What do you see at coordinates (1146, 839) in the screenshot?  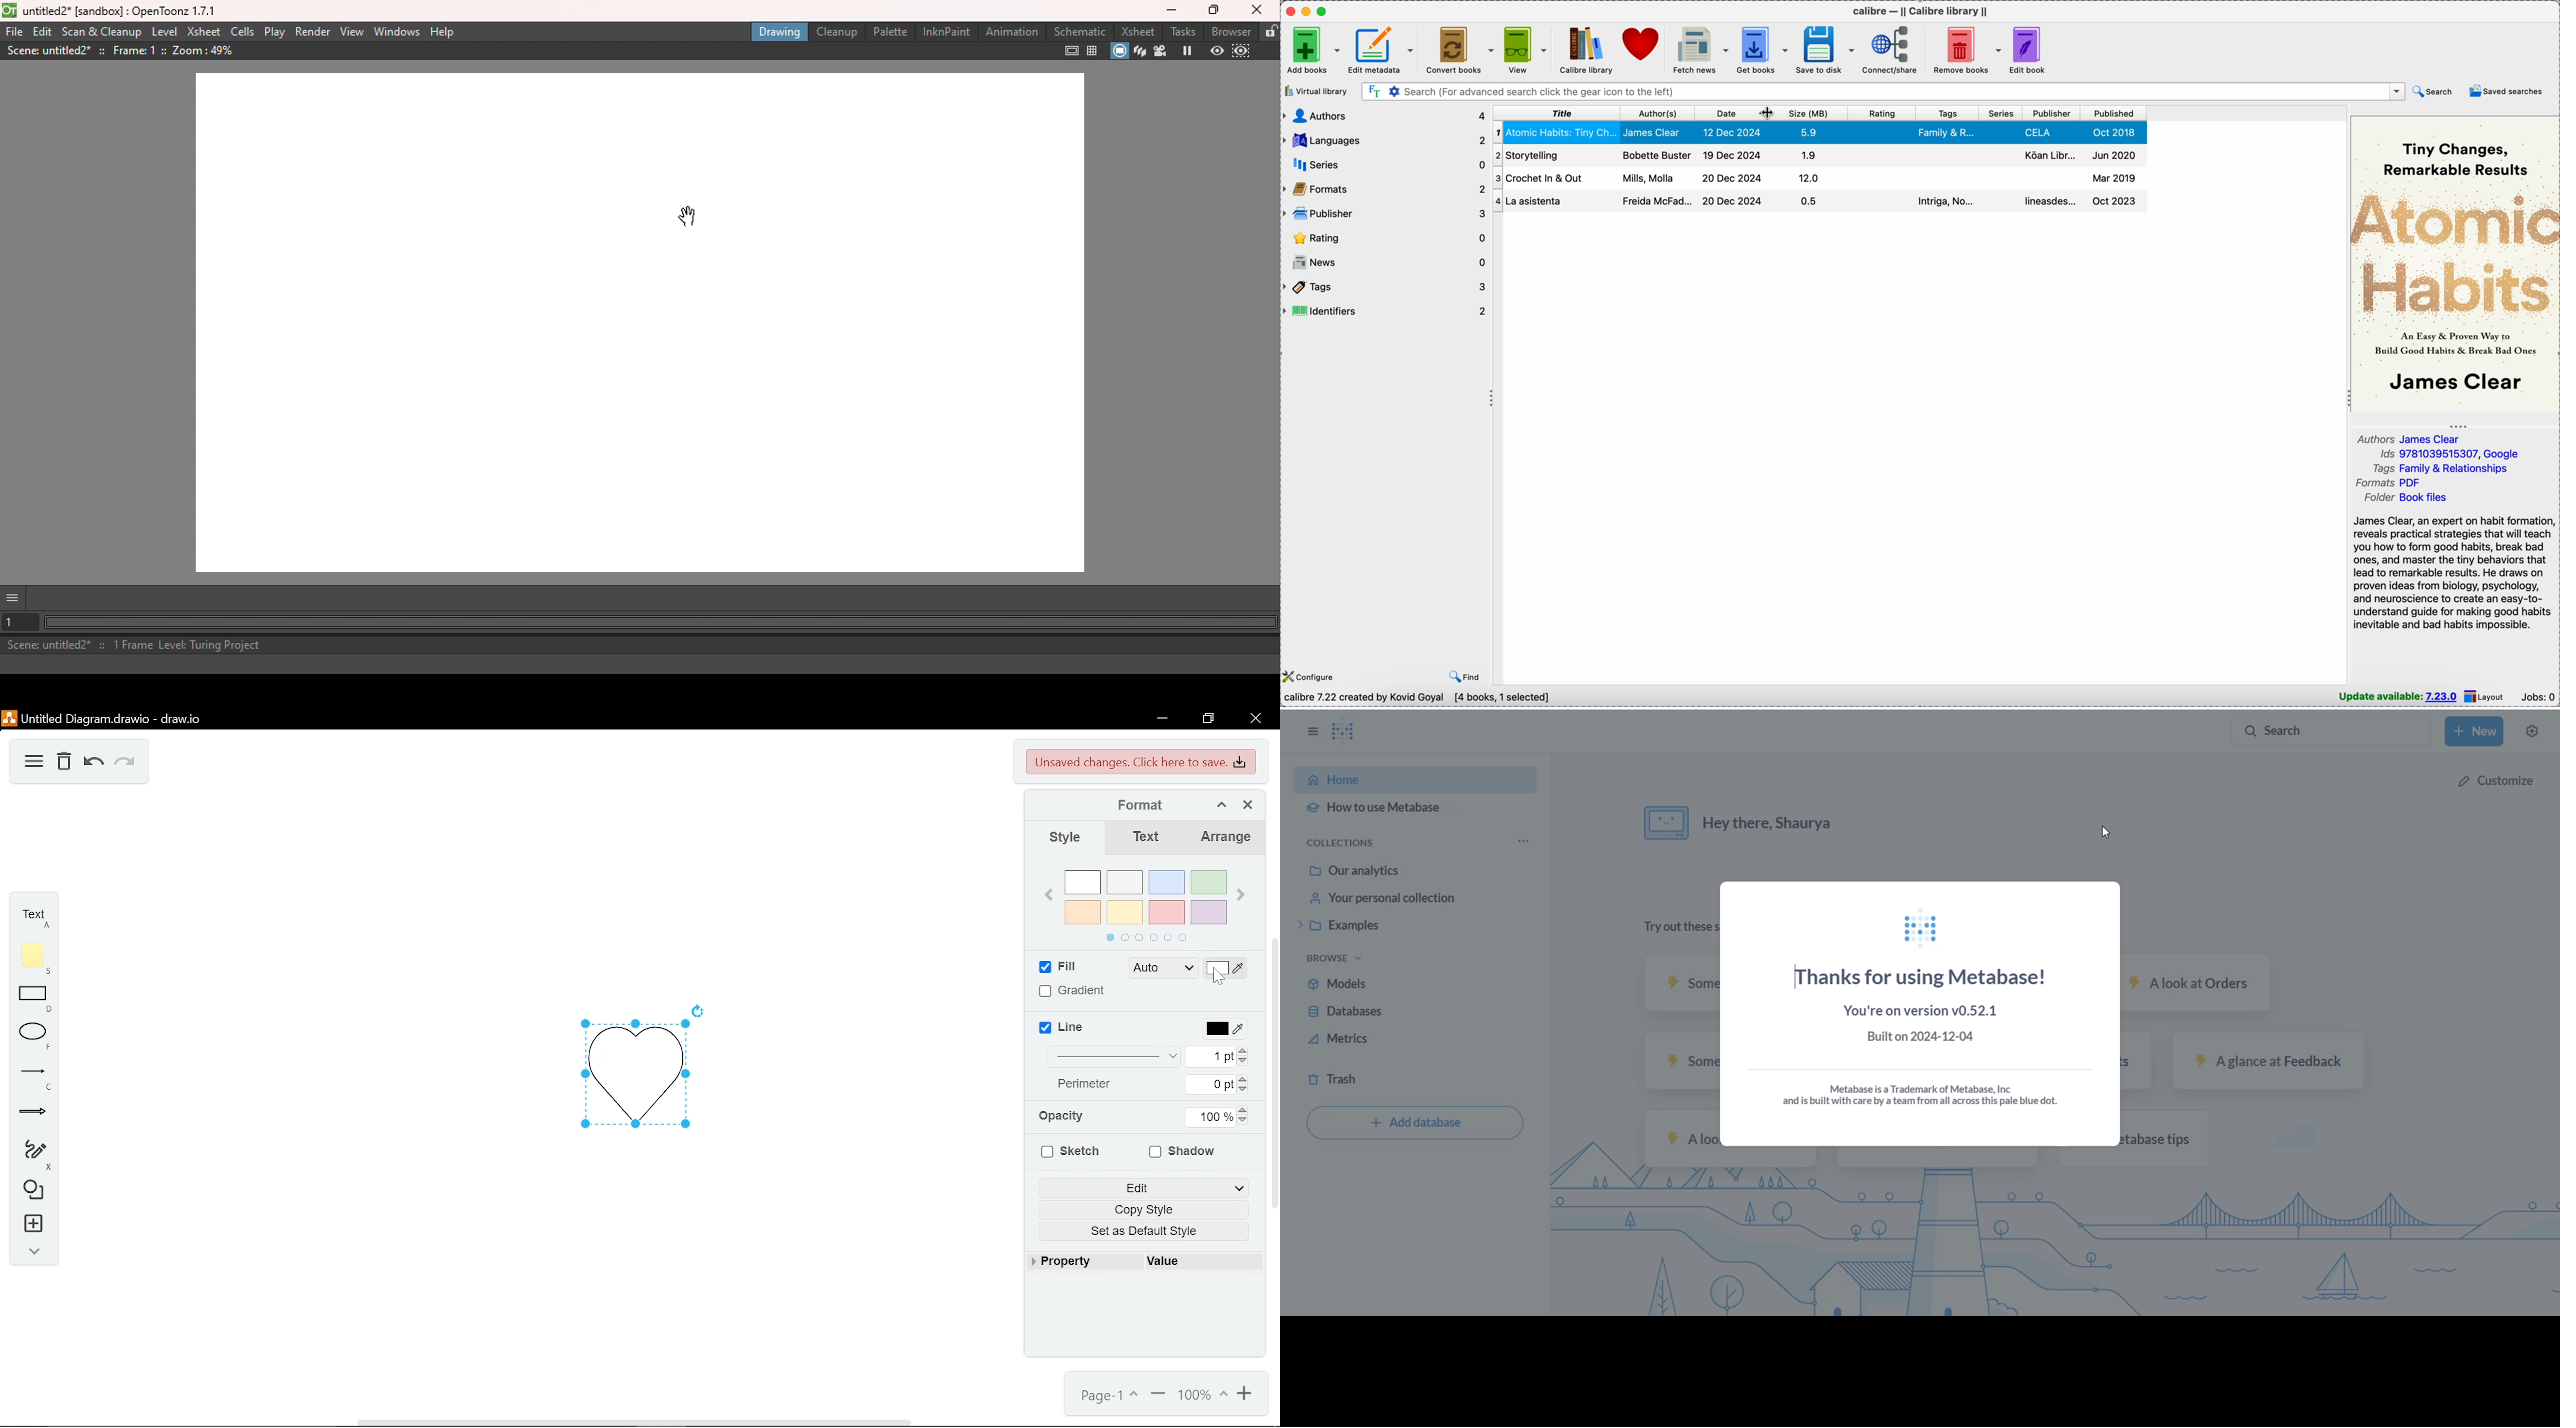 I see `text` at bounding box center [1146, 839].